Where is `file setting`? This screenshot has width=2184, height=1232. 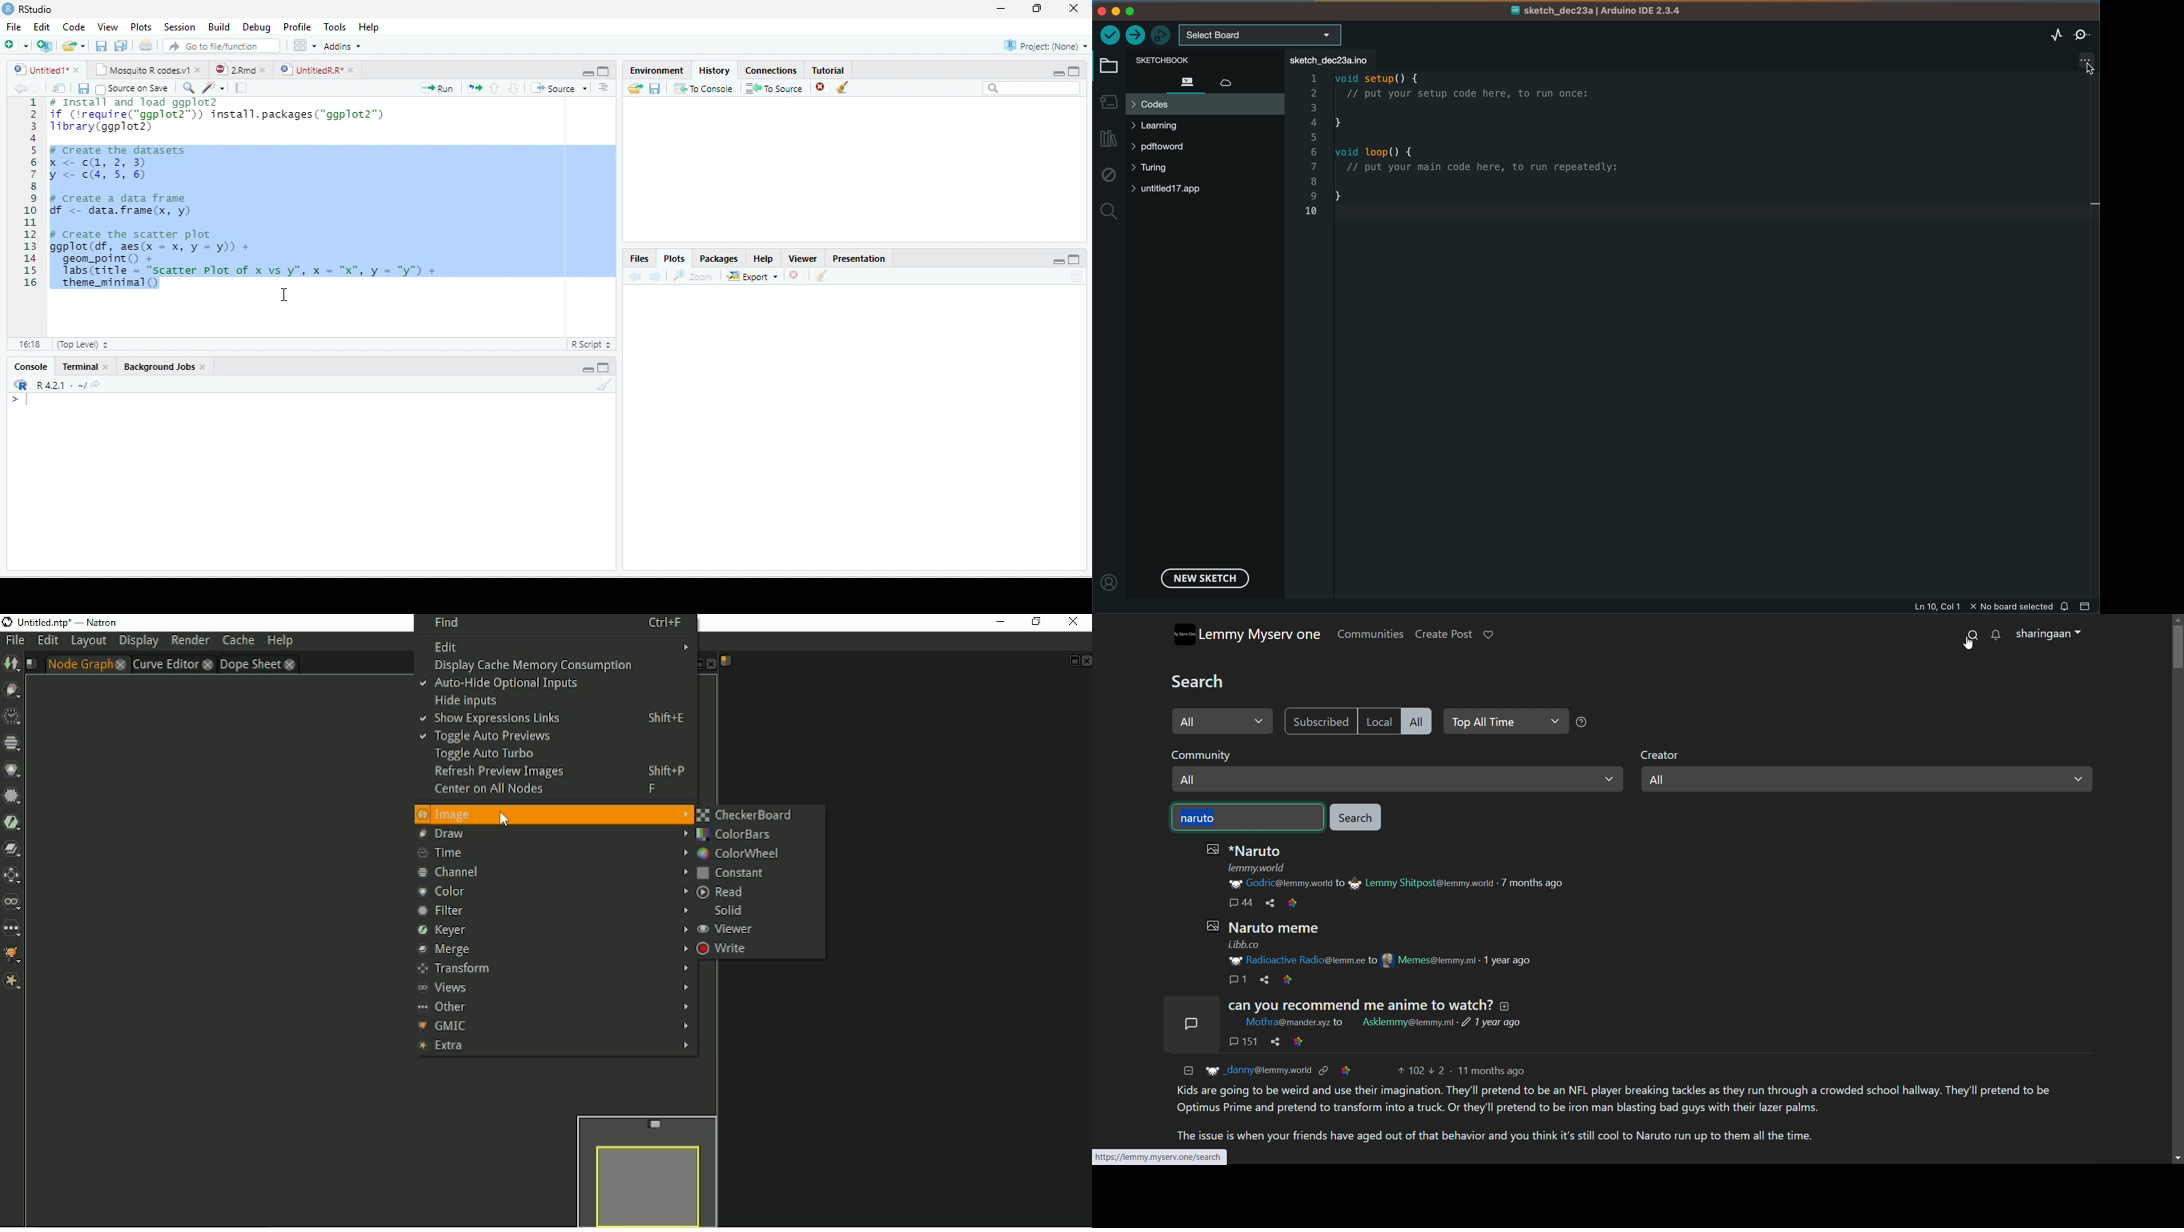
file setting is located at coordinates (2077, 60).